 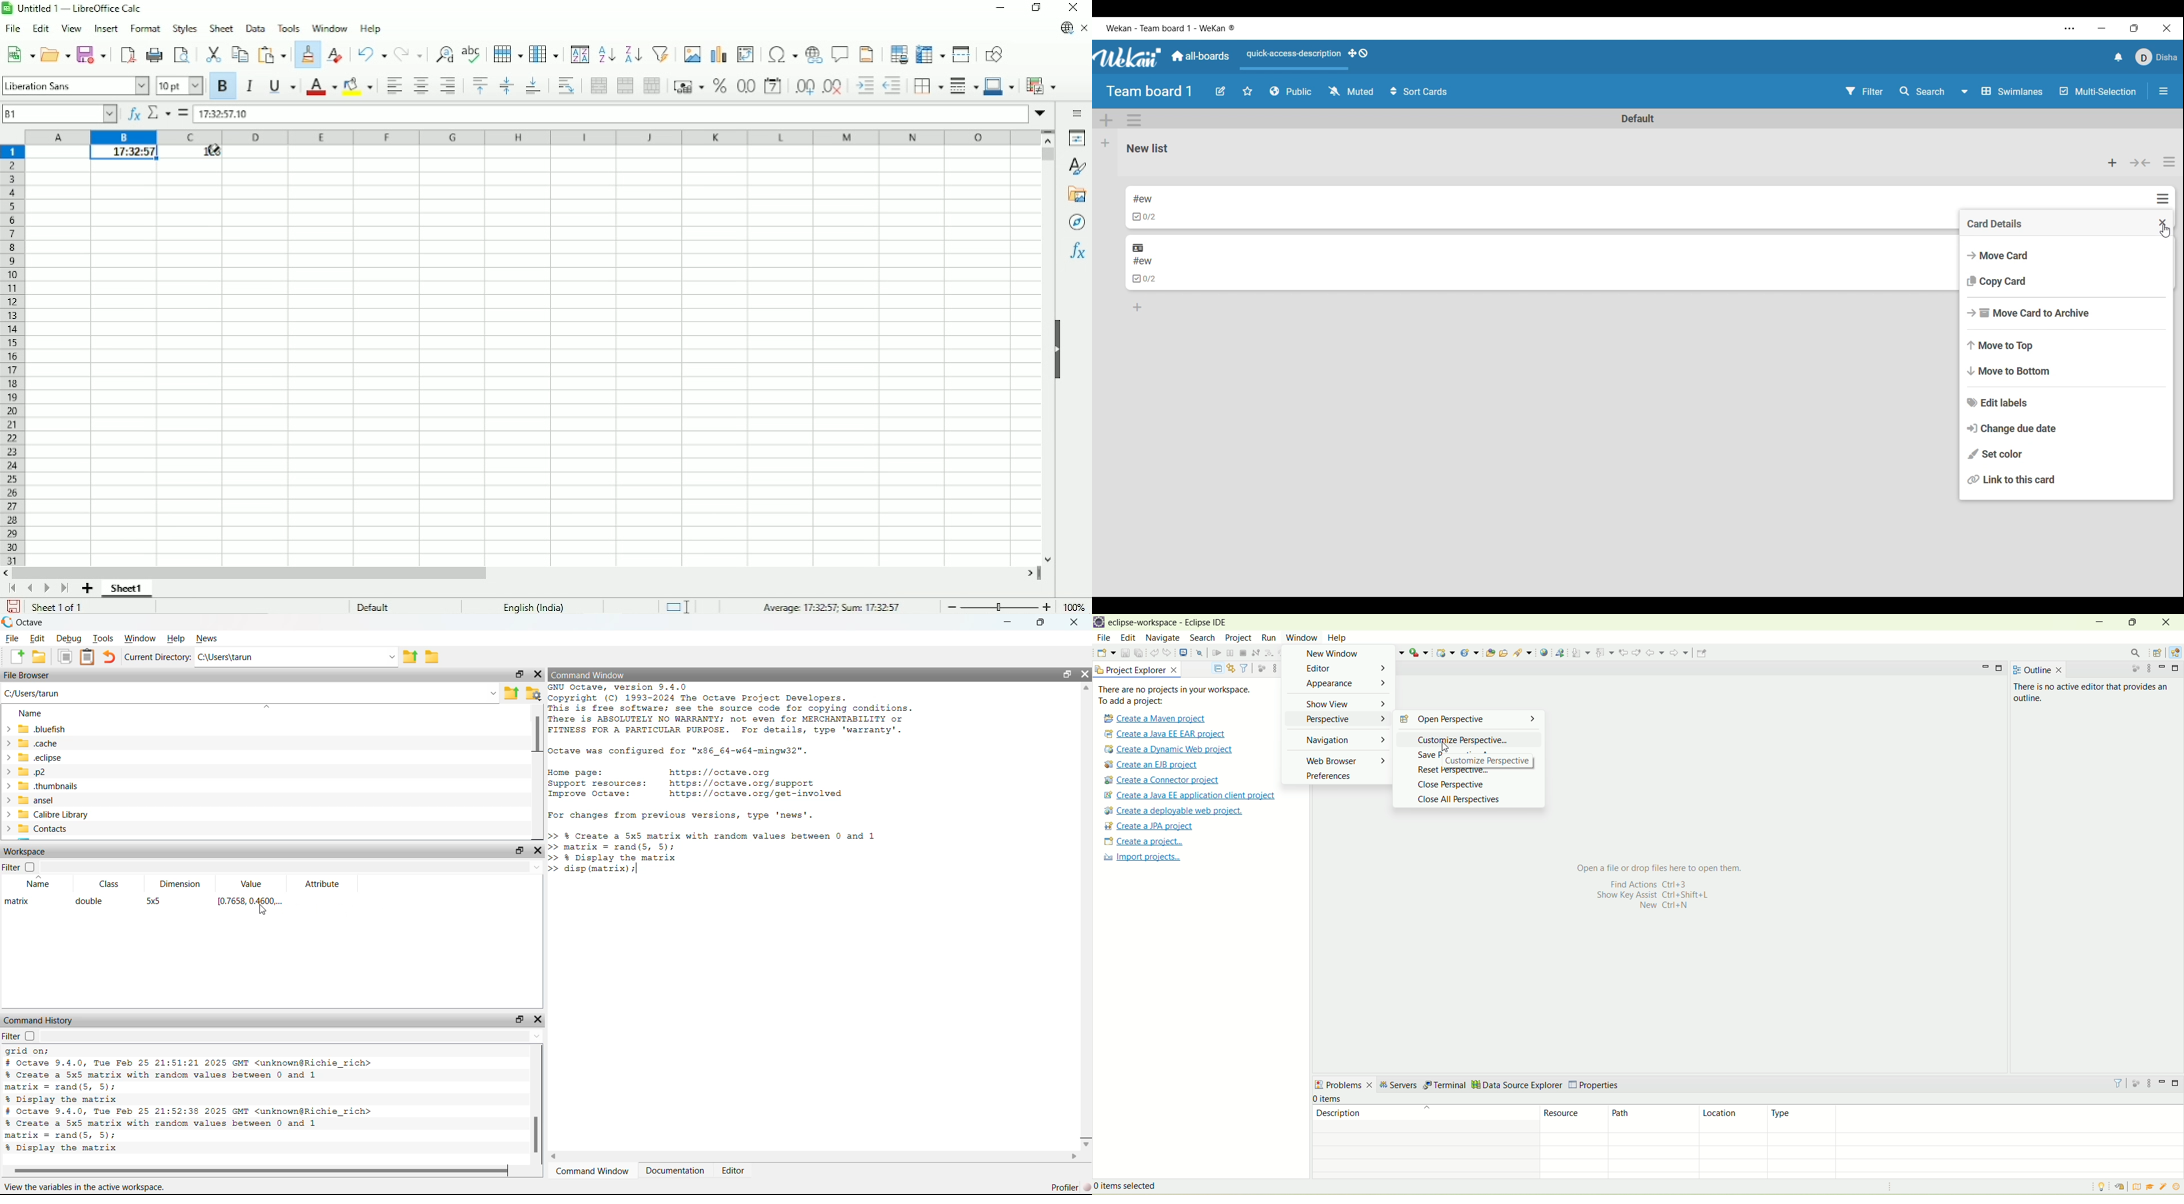 What do you see at coordinates (15, 590) in the screenshot?
I see `Scroll to first sheet` at bounding box center [15, 590].